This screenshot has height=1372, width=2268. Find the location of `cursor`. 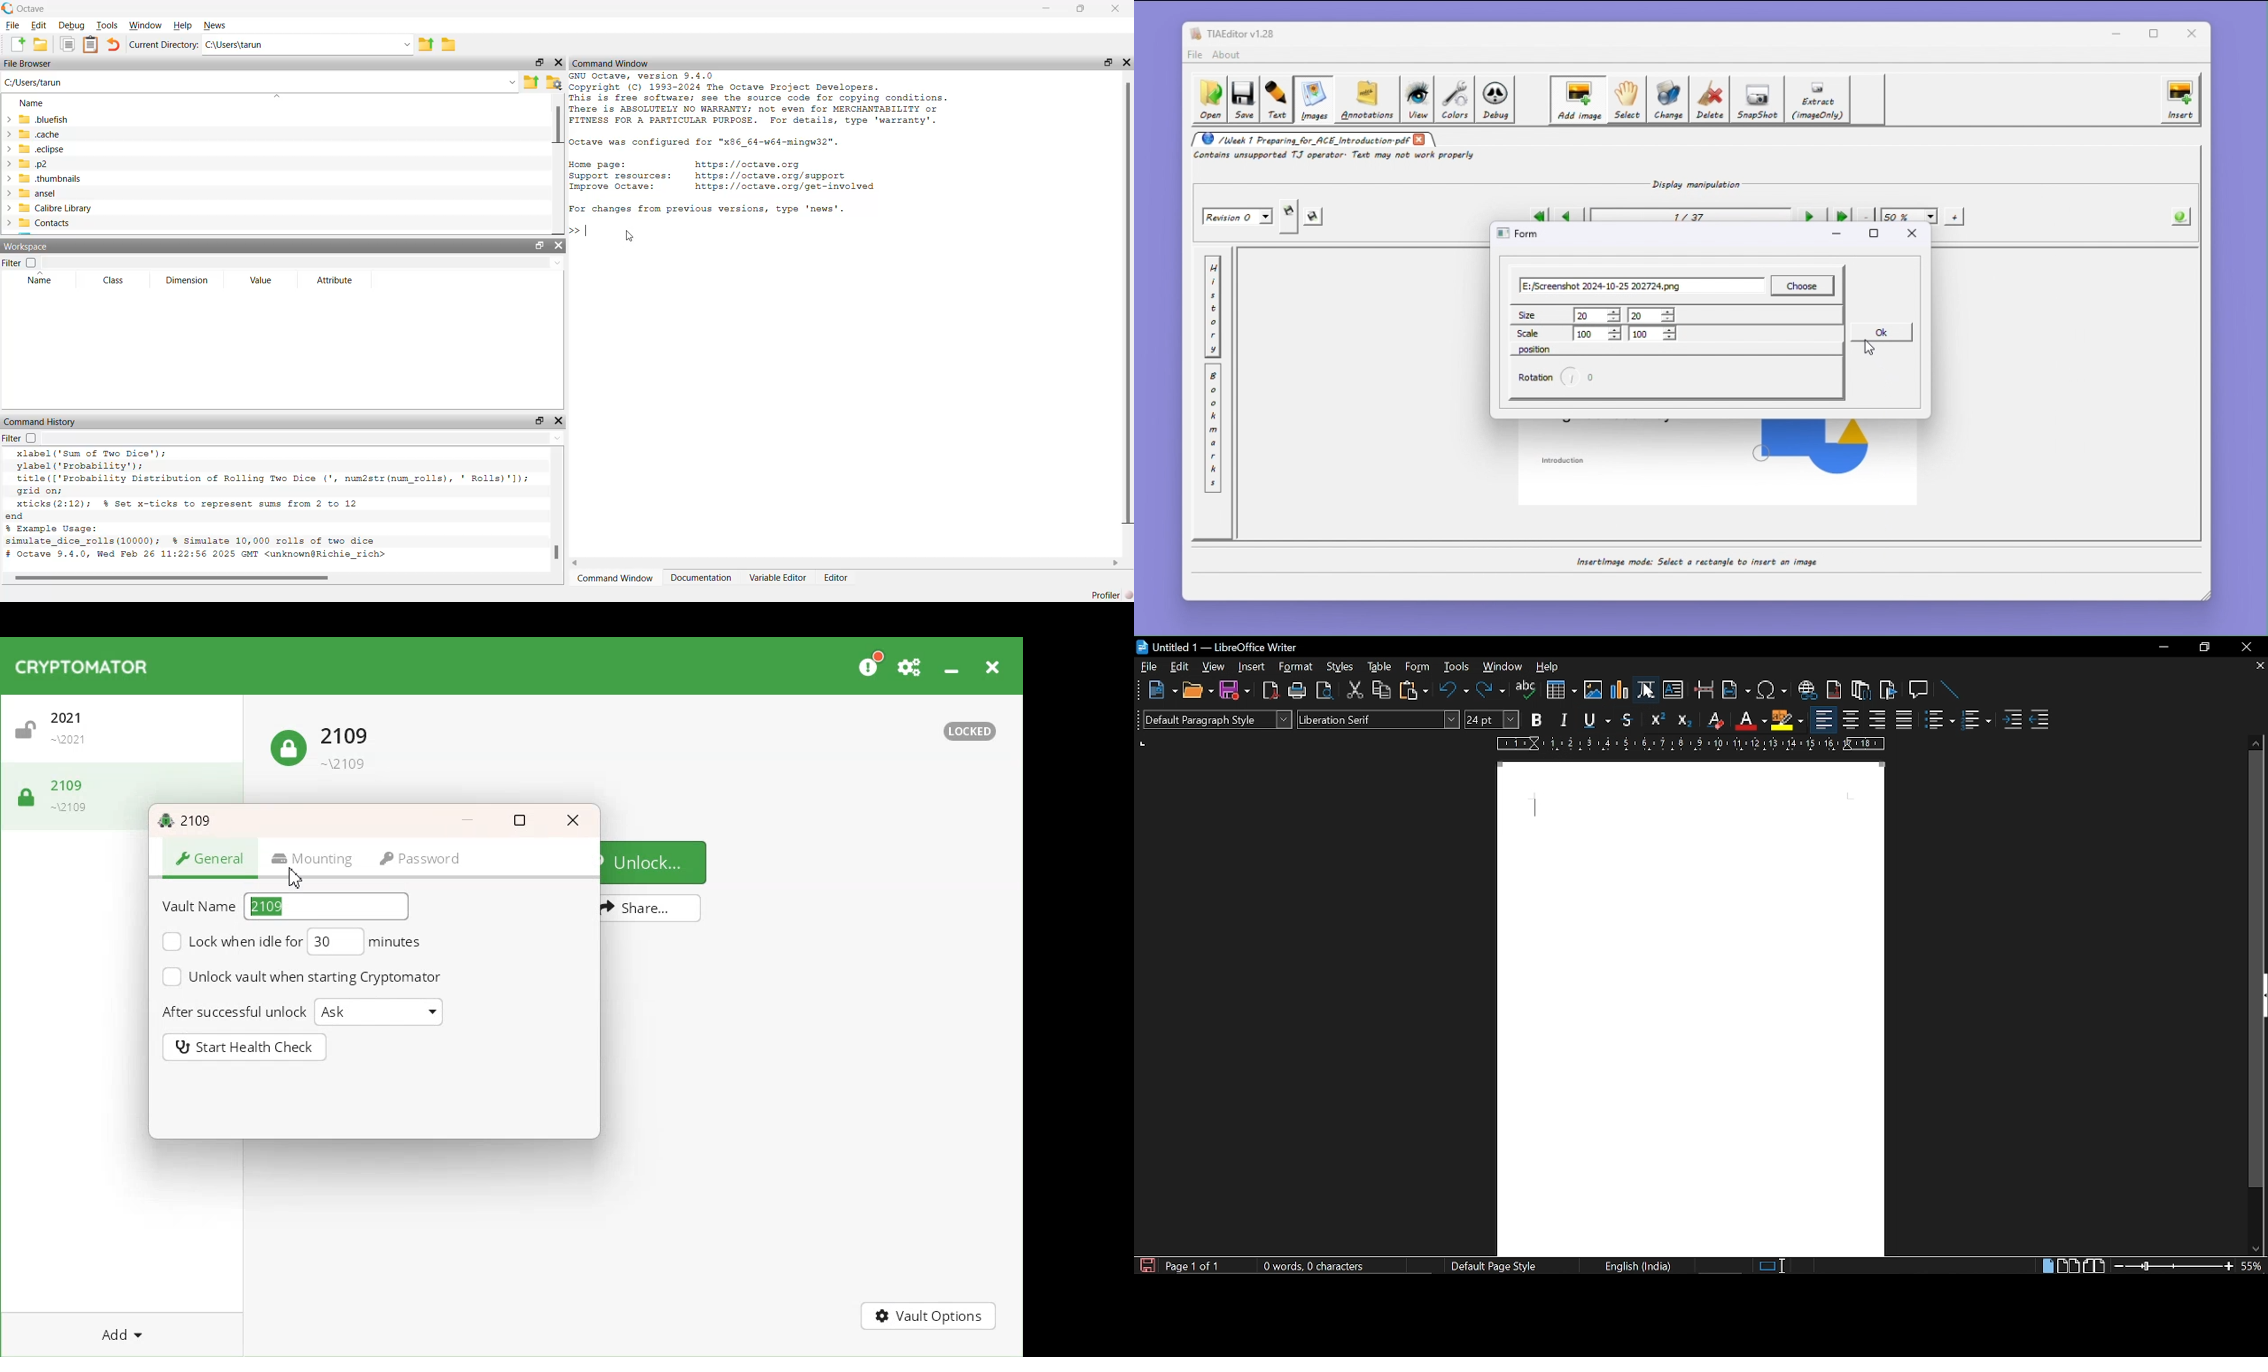

cursor is located at coordinates (1649, 693).